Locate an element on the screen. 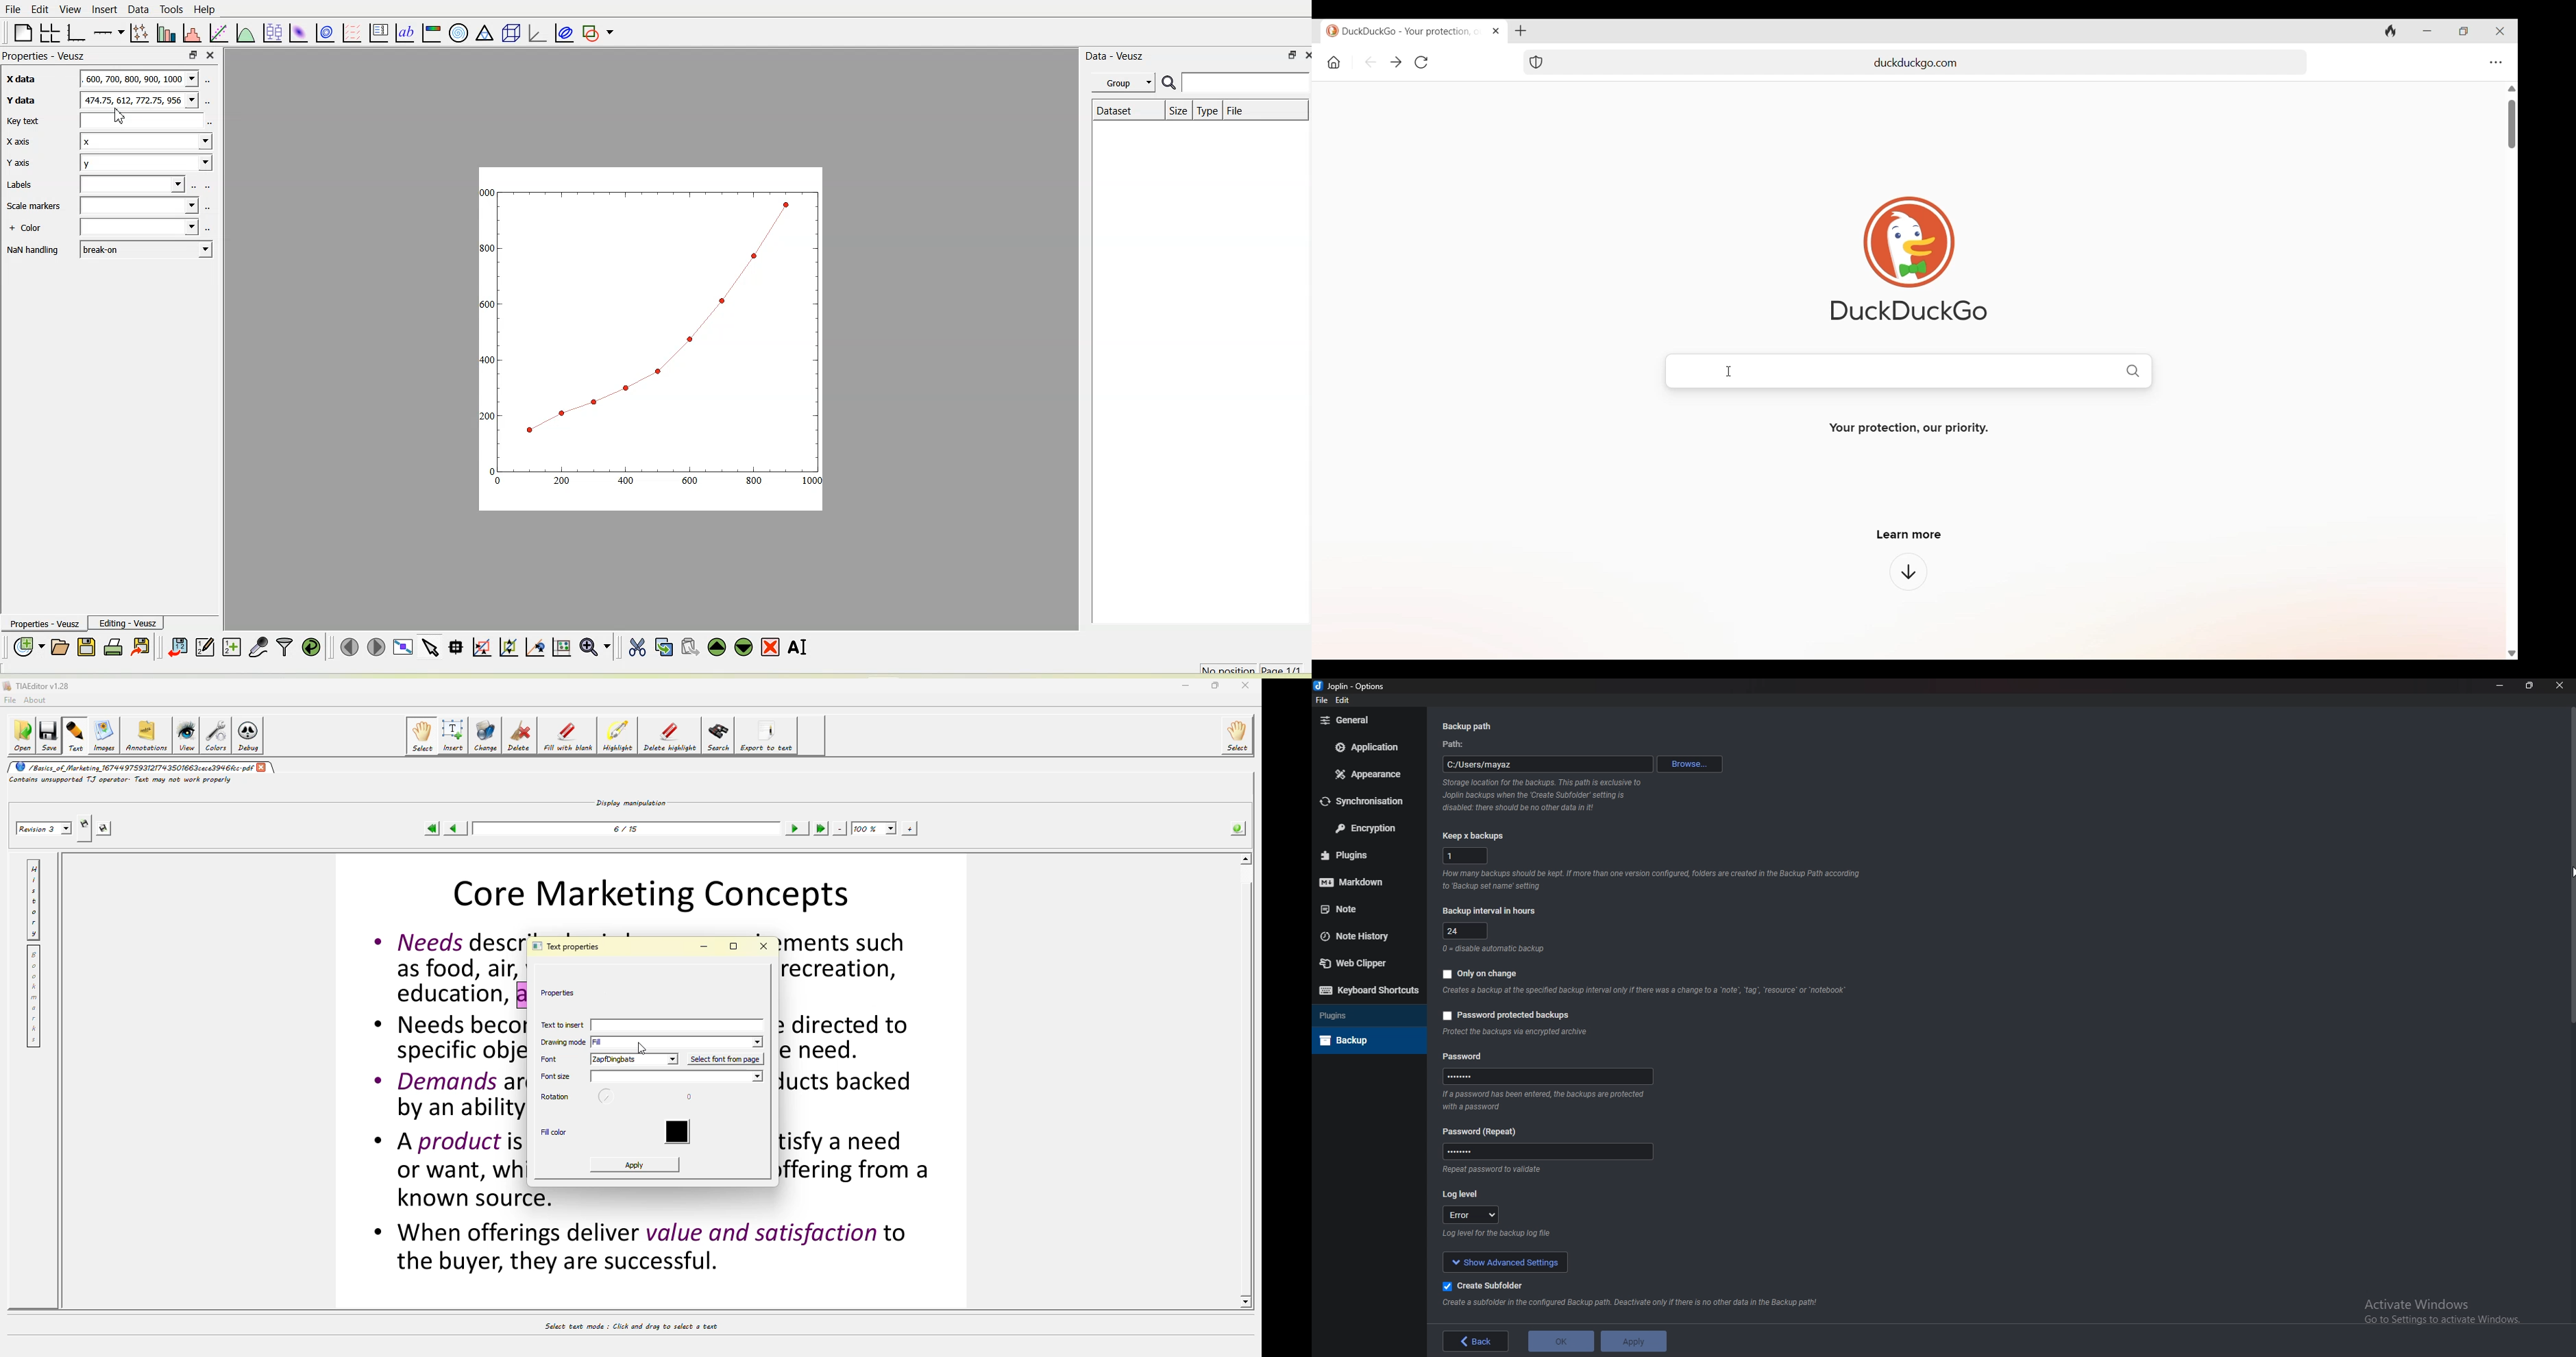  apply is located at coordinates (1632, 1341).